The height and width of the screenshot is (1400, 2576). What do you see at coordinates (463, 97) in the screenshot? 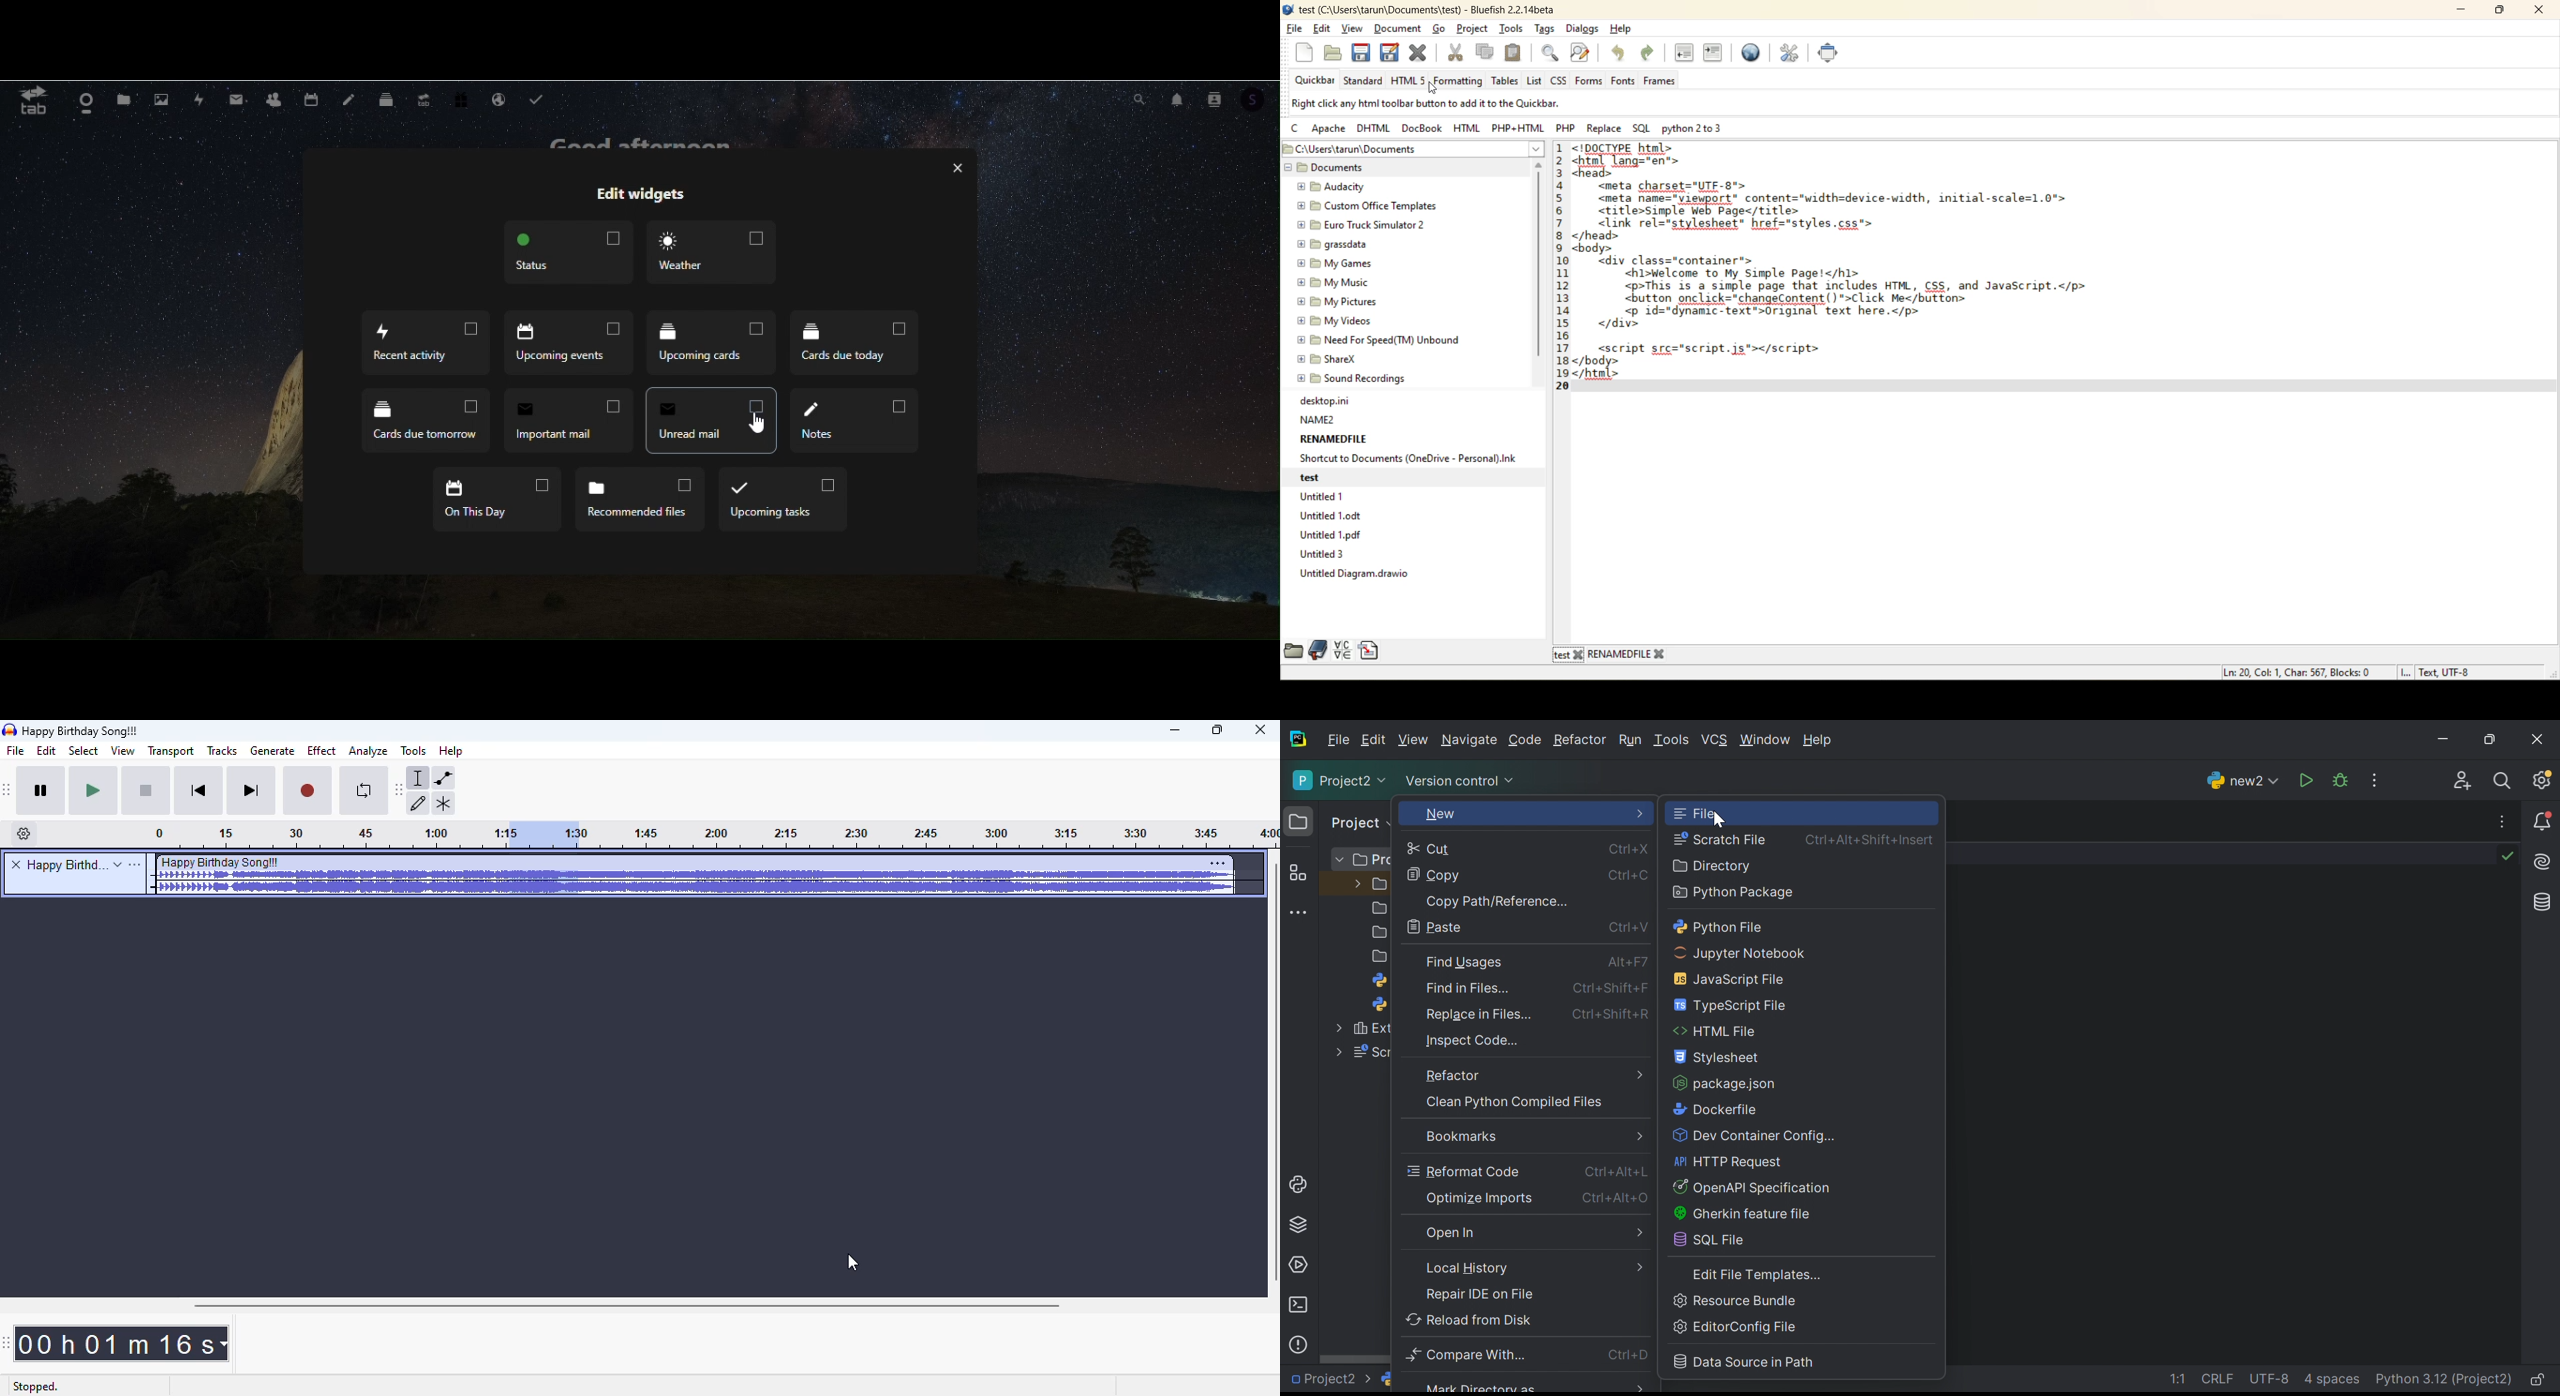
I see `free trail` at bounding box center [463, 97].